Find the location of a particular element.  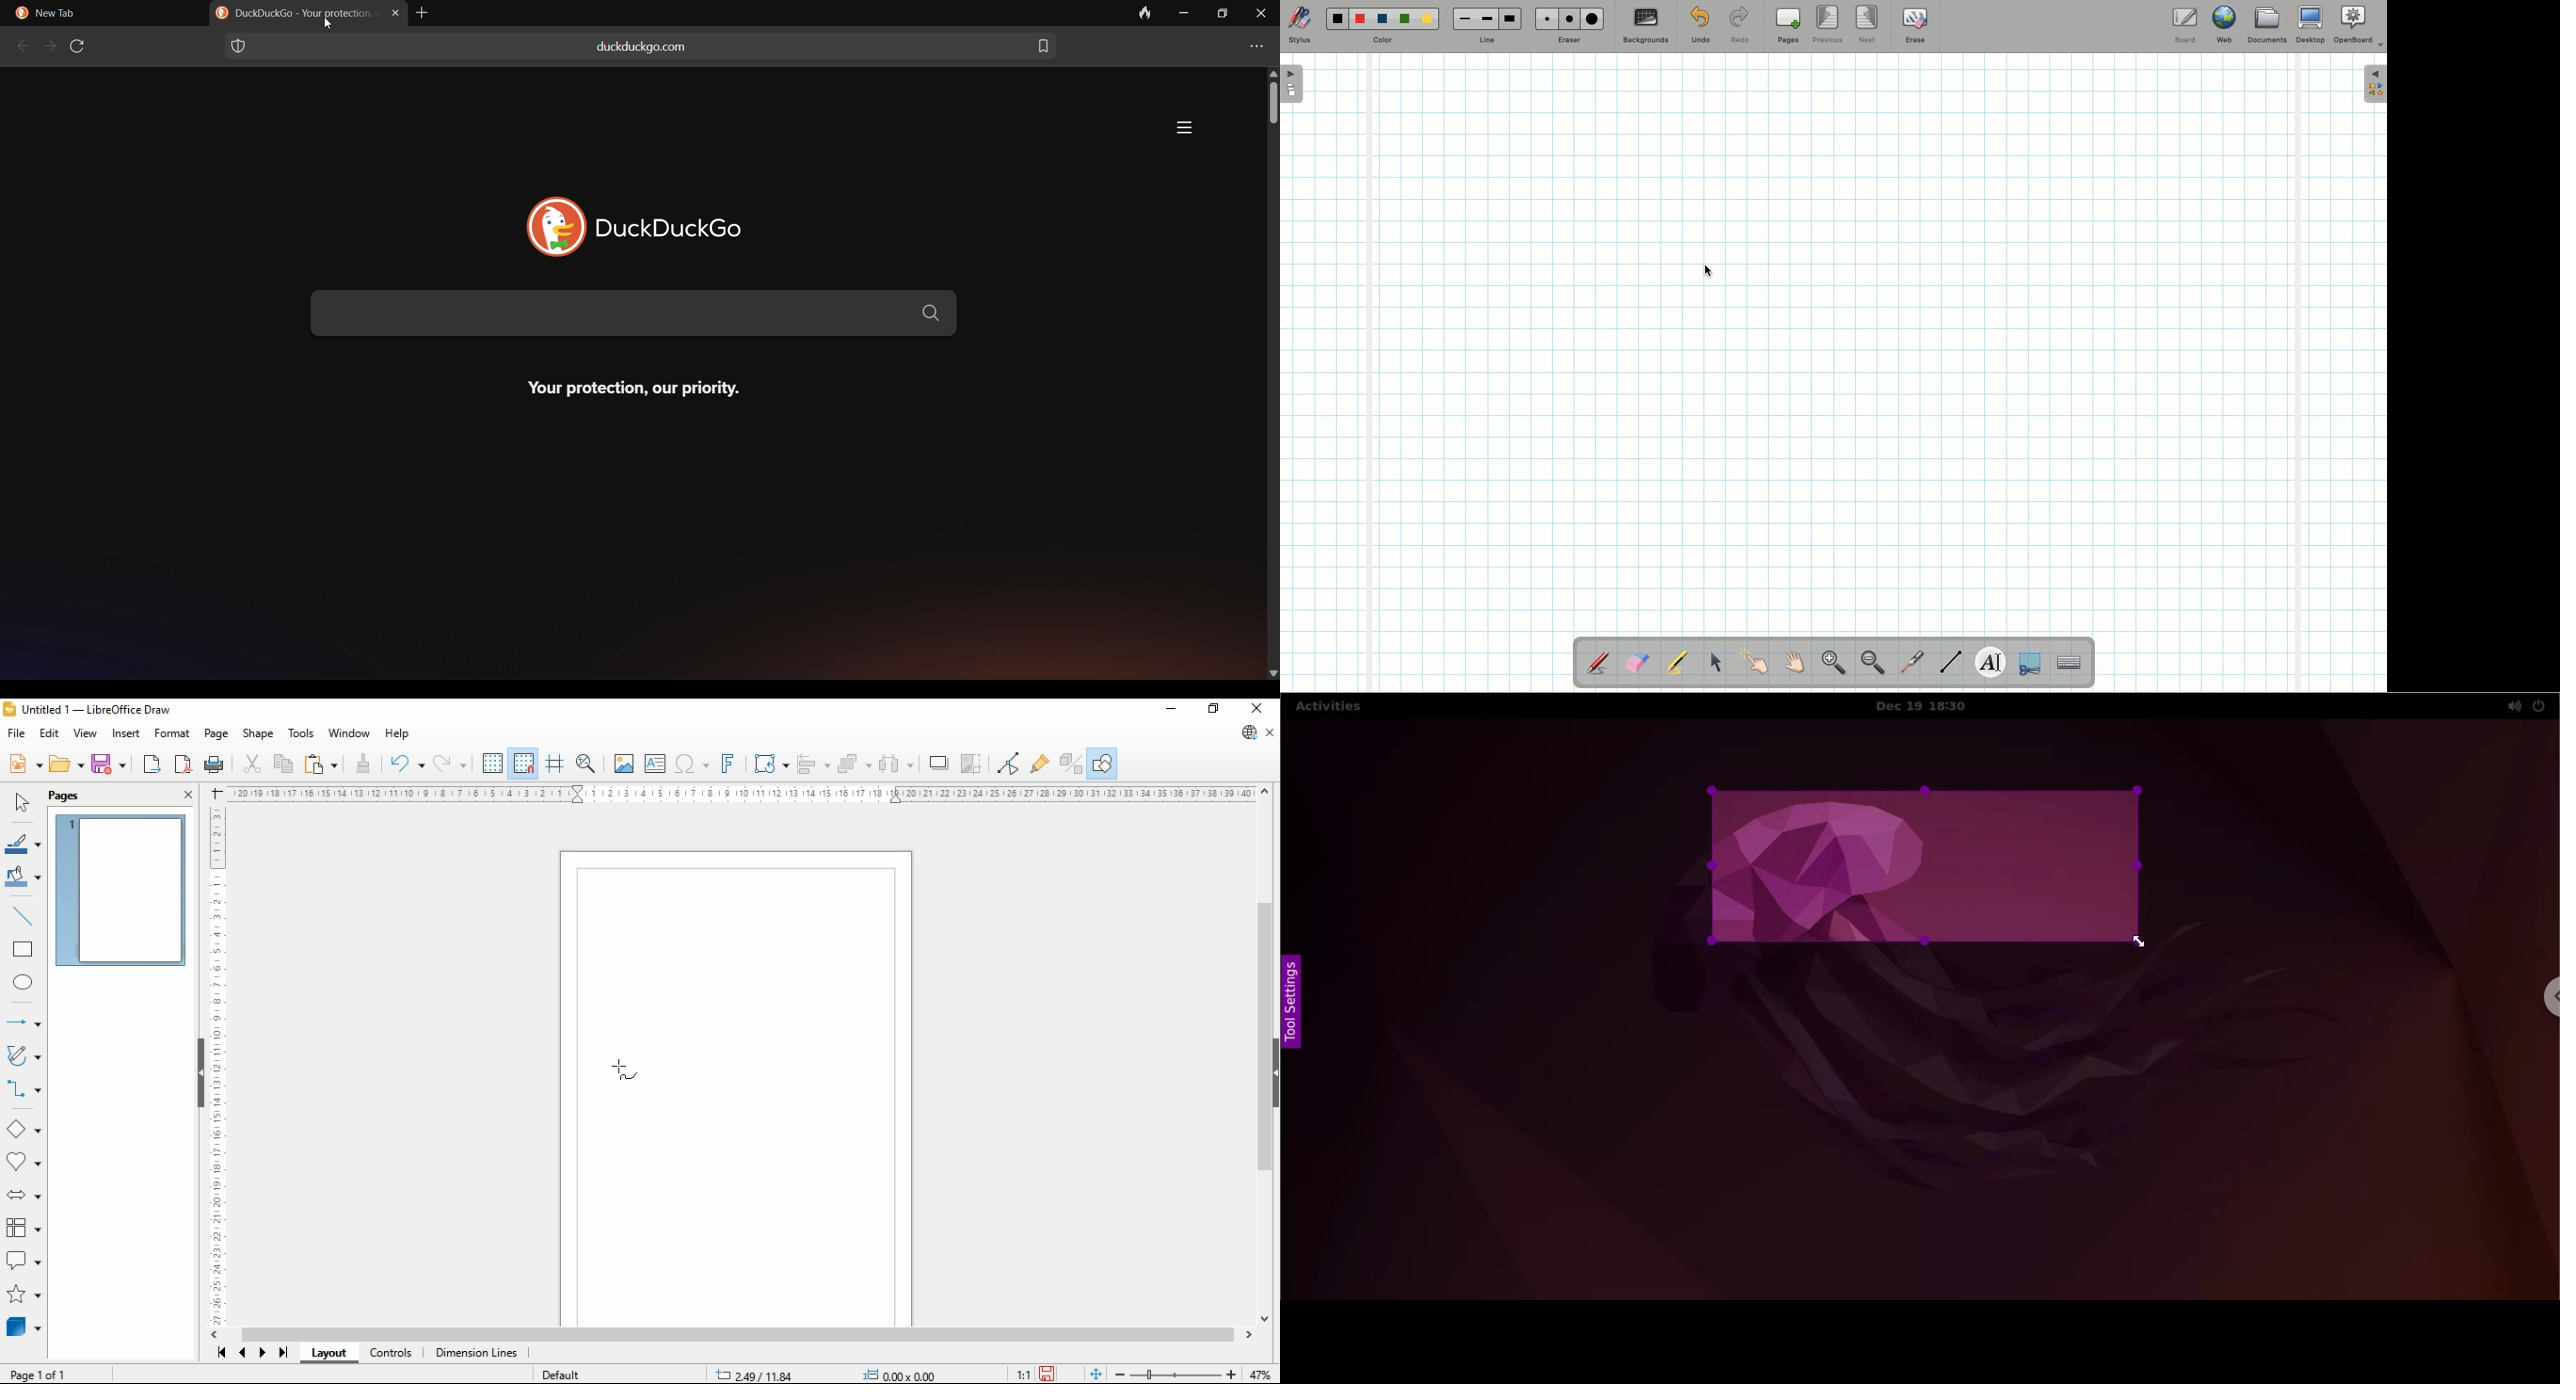

Line is located at coordinates (1951, 661).